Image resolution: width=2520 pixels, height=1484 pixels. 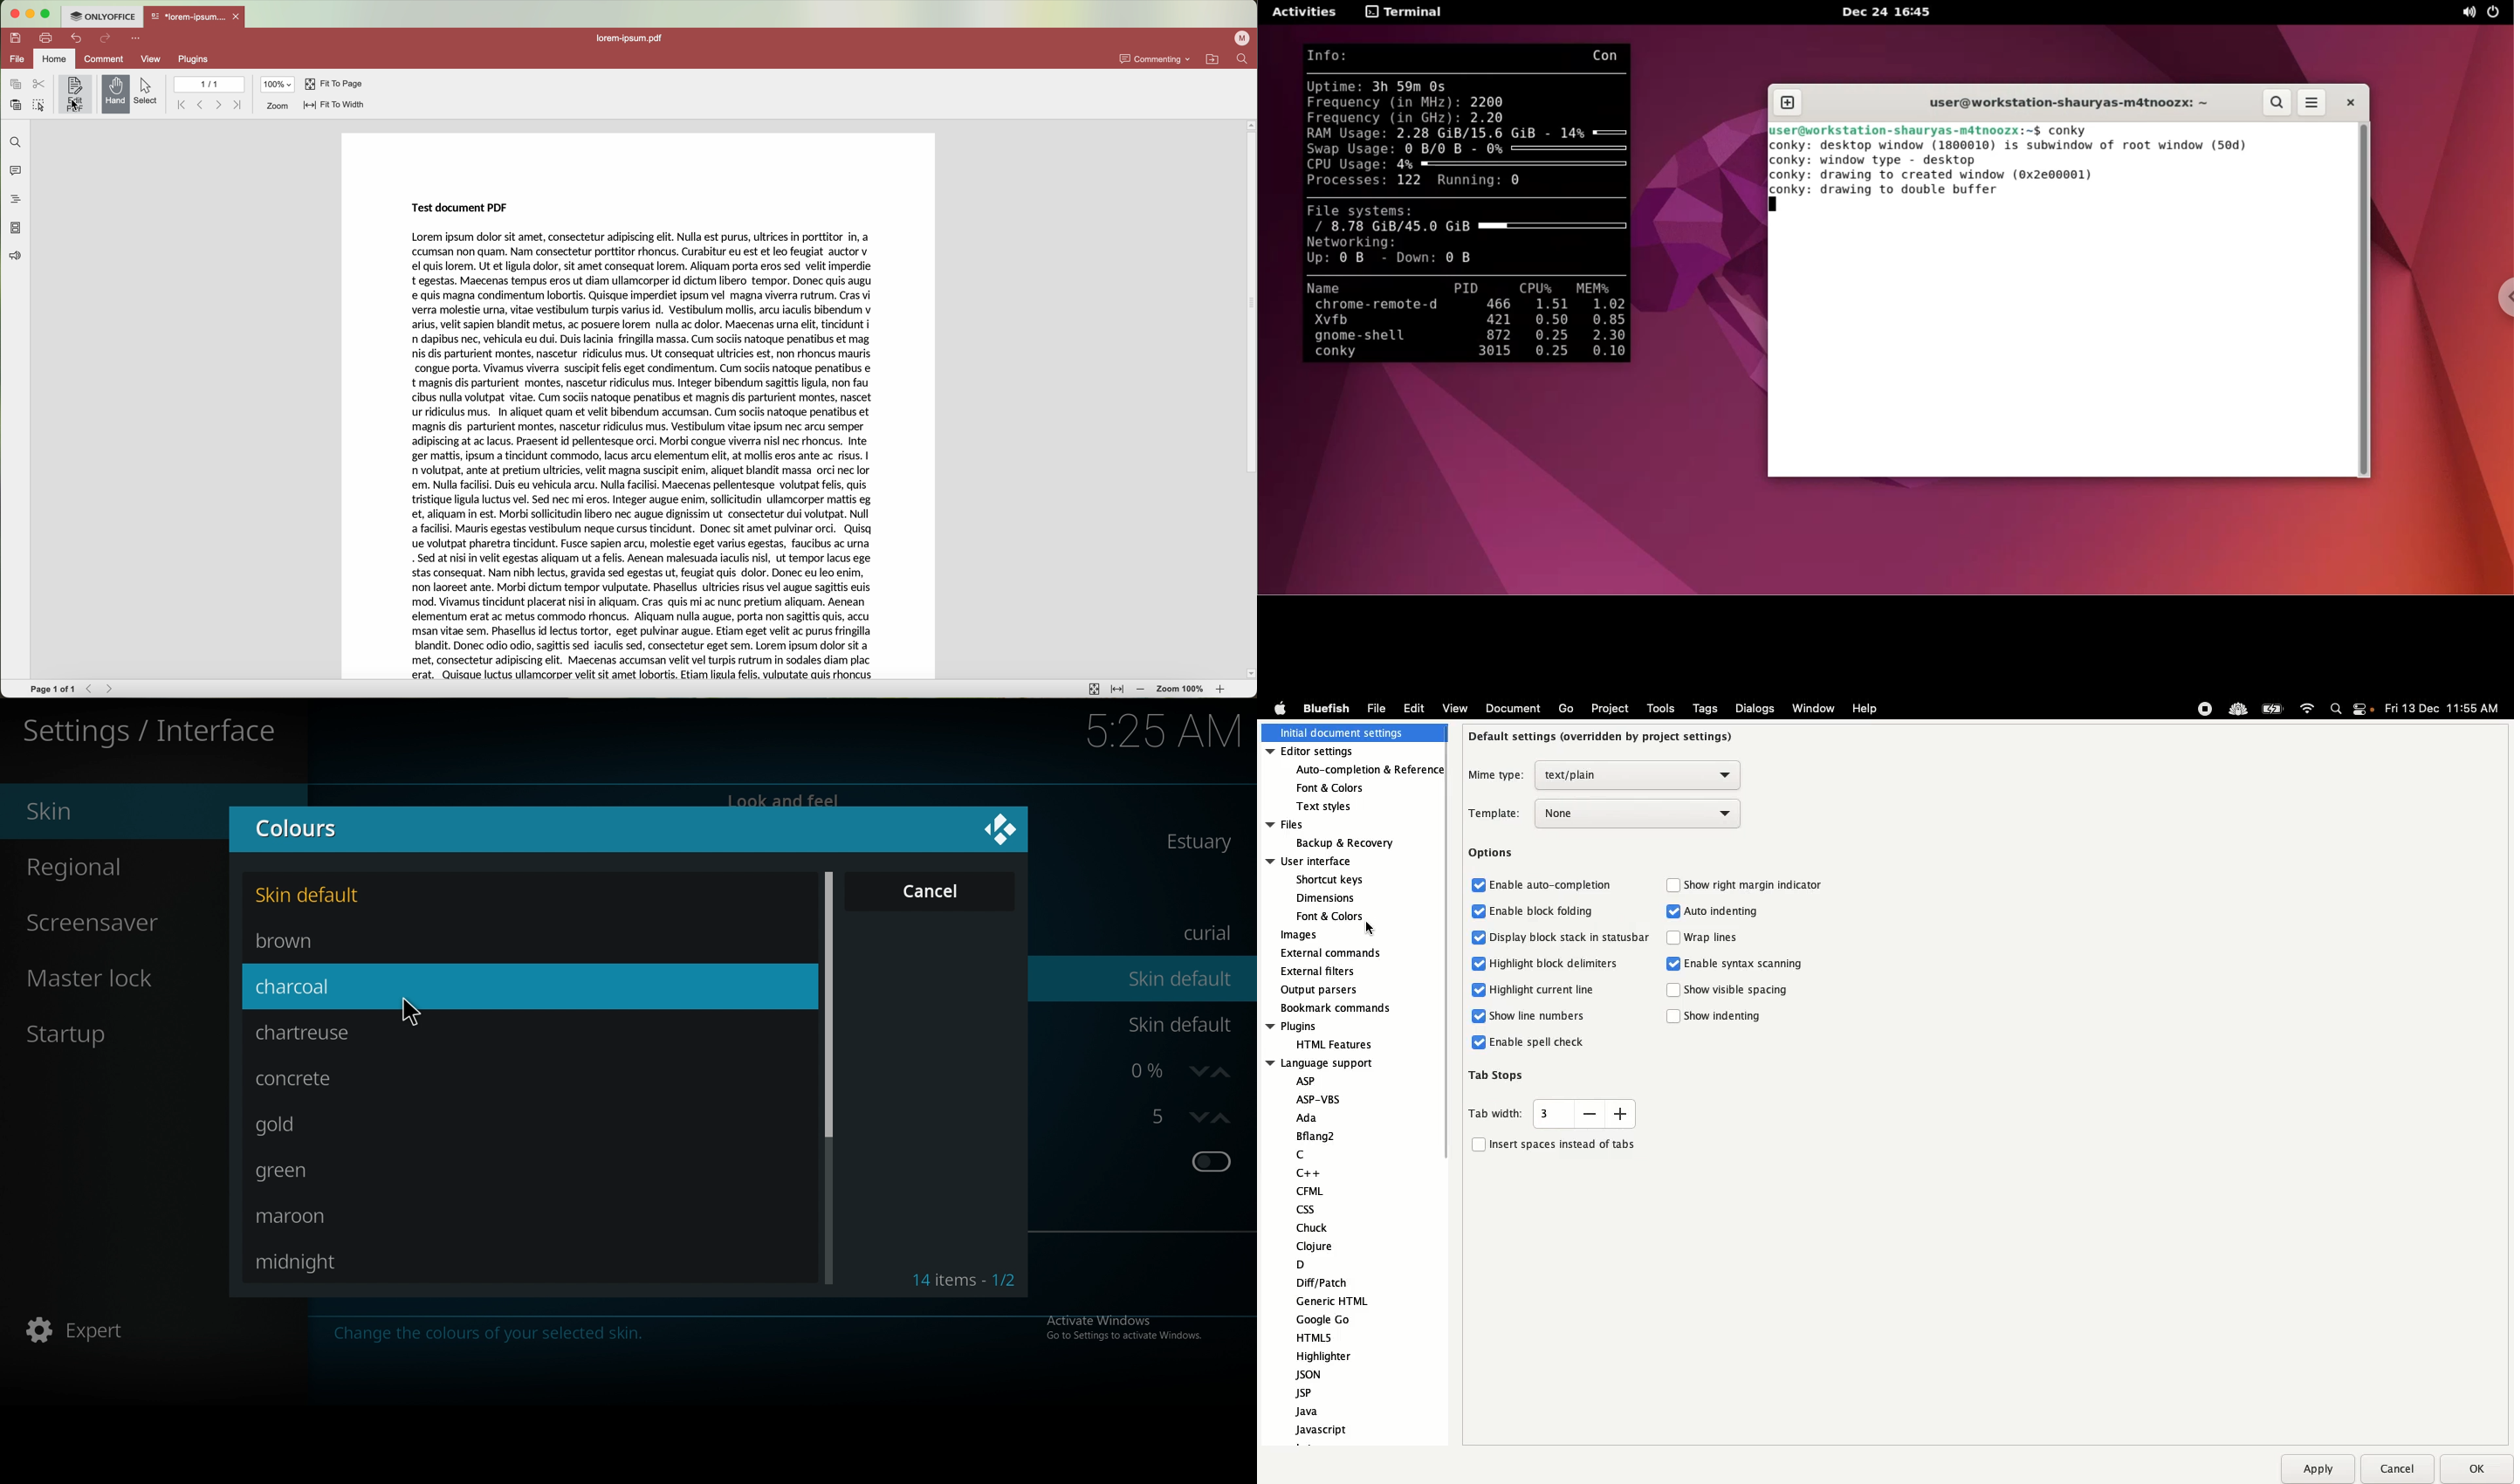 I want to click on decrease, so click(x=1197, y=1118).